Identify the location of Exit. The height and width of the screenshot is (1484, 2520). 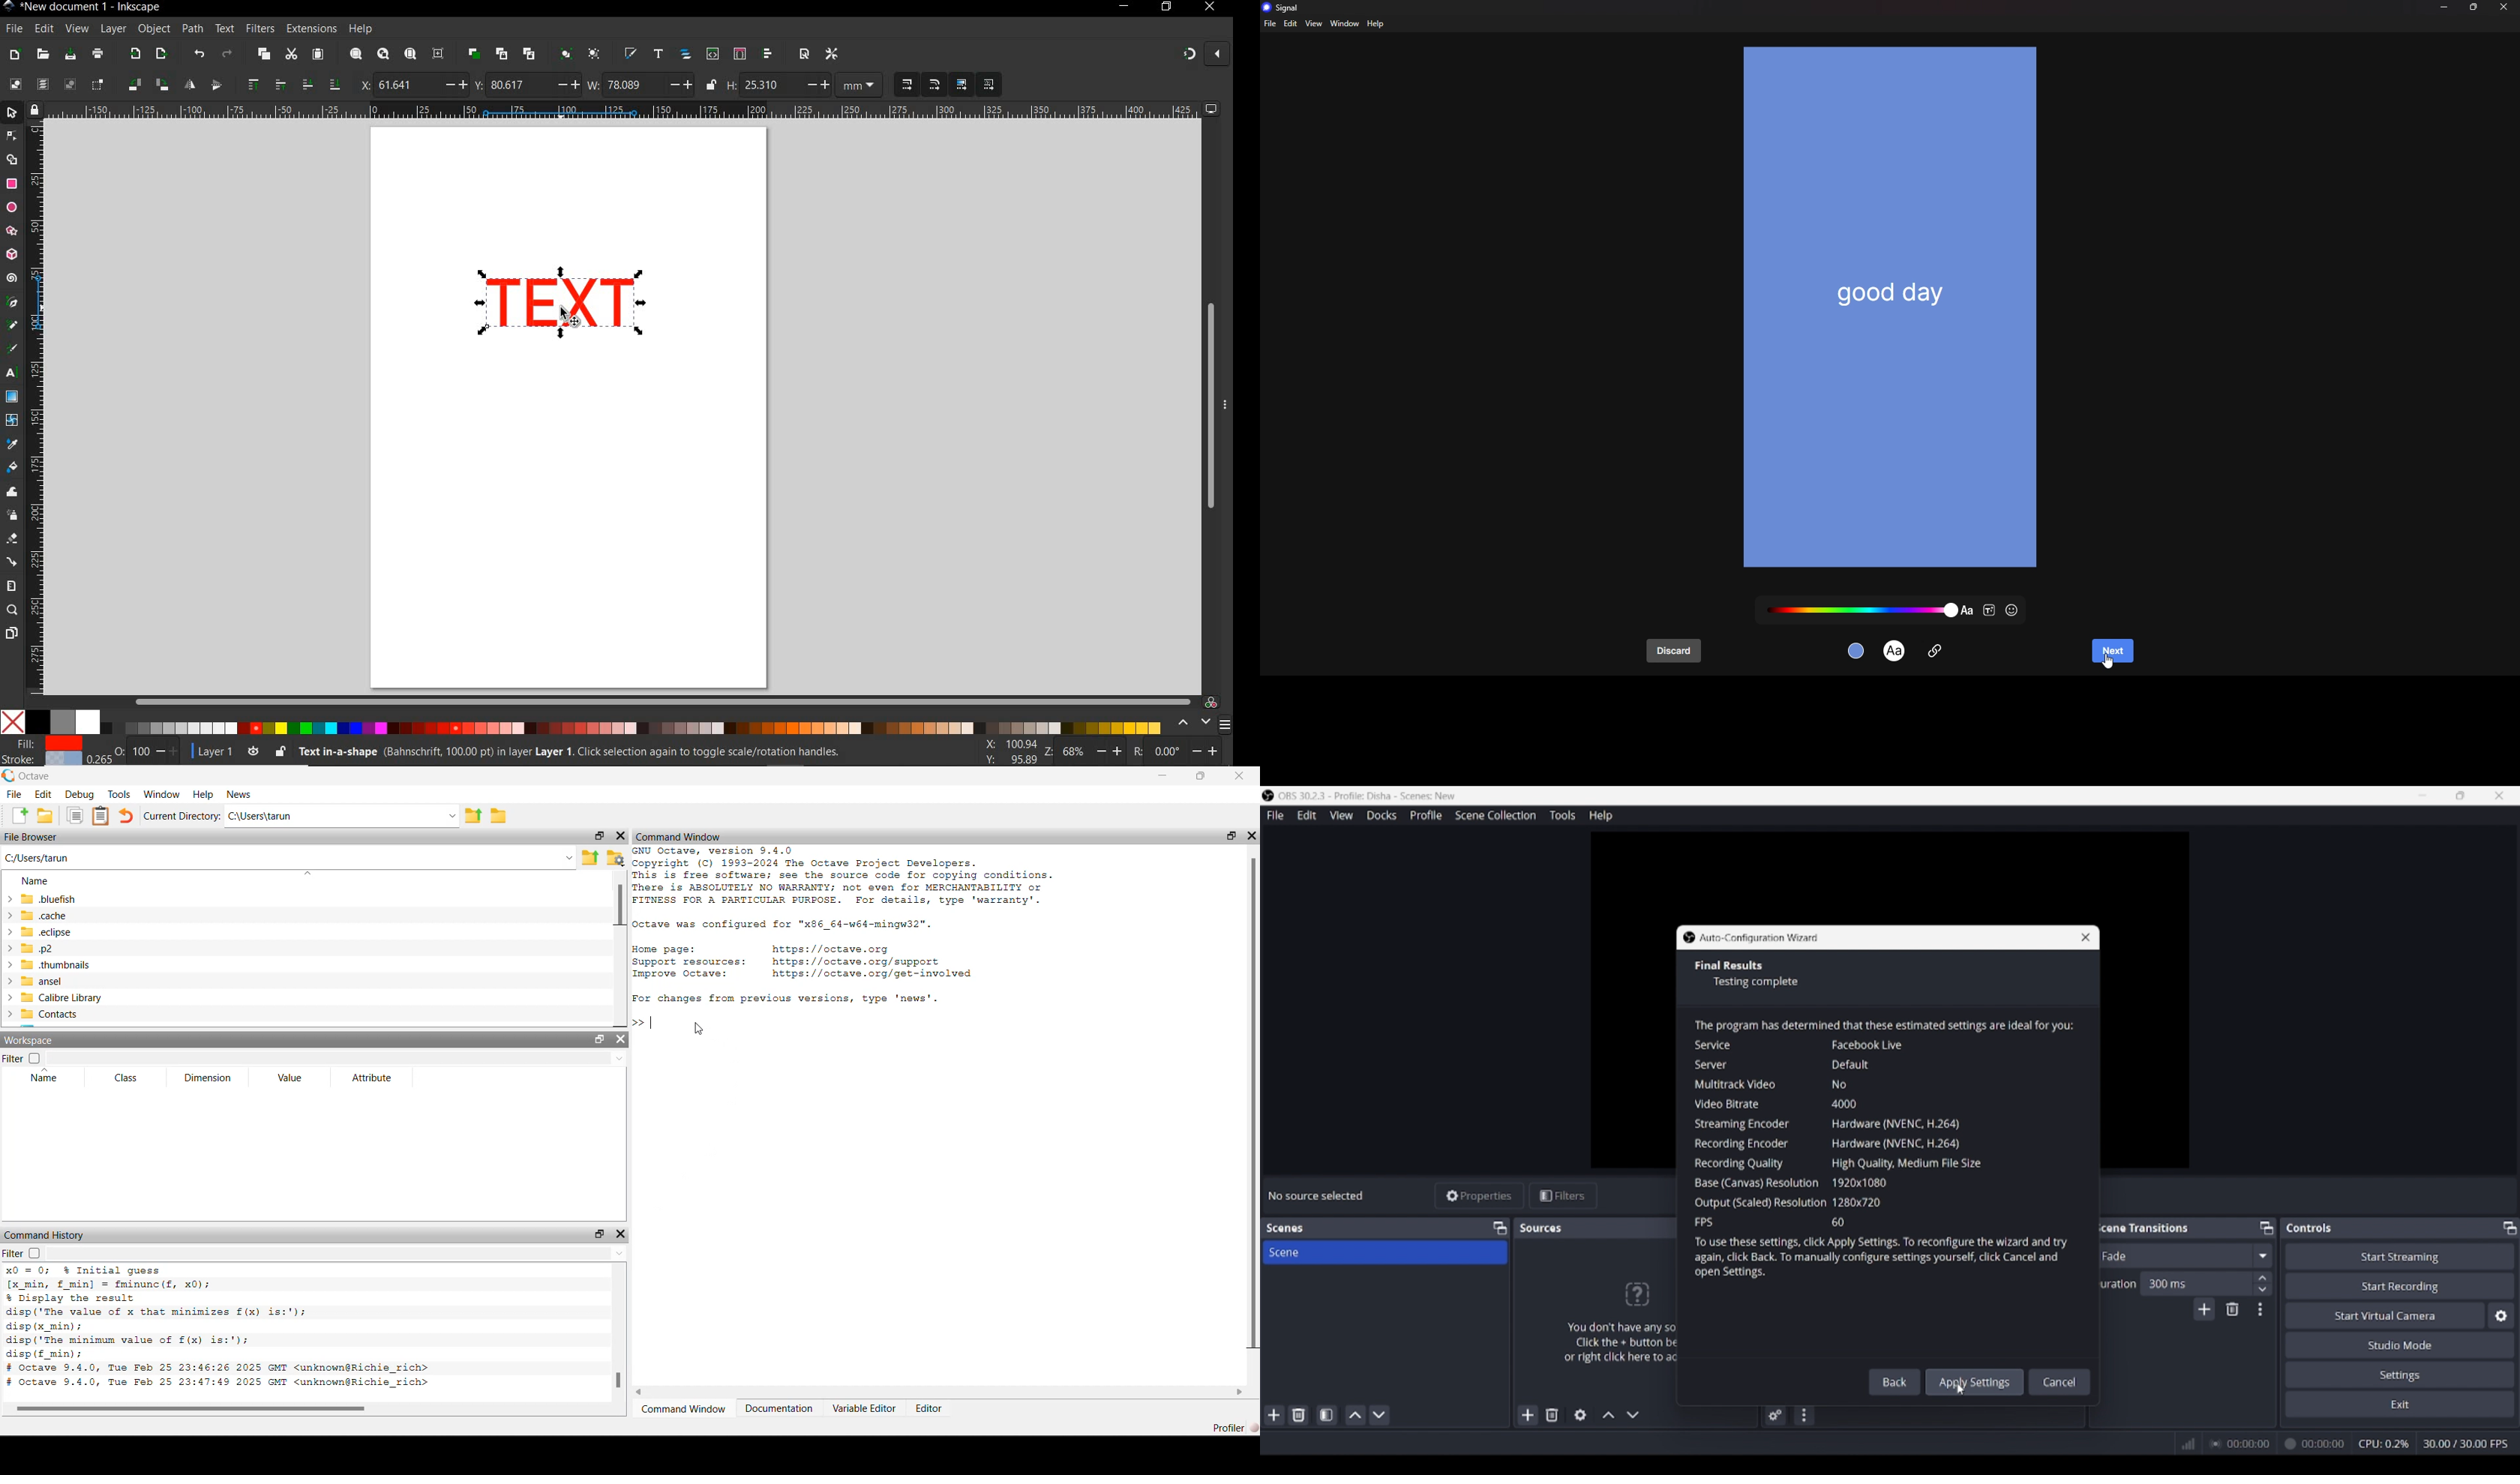
(2400, 1403).